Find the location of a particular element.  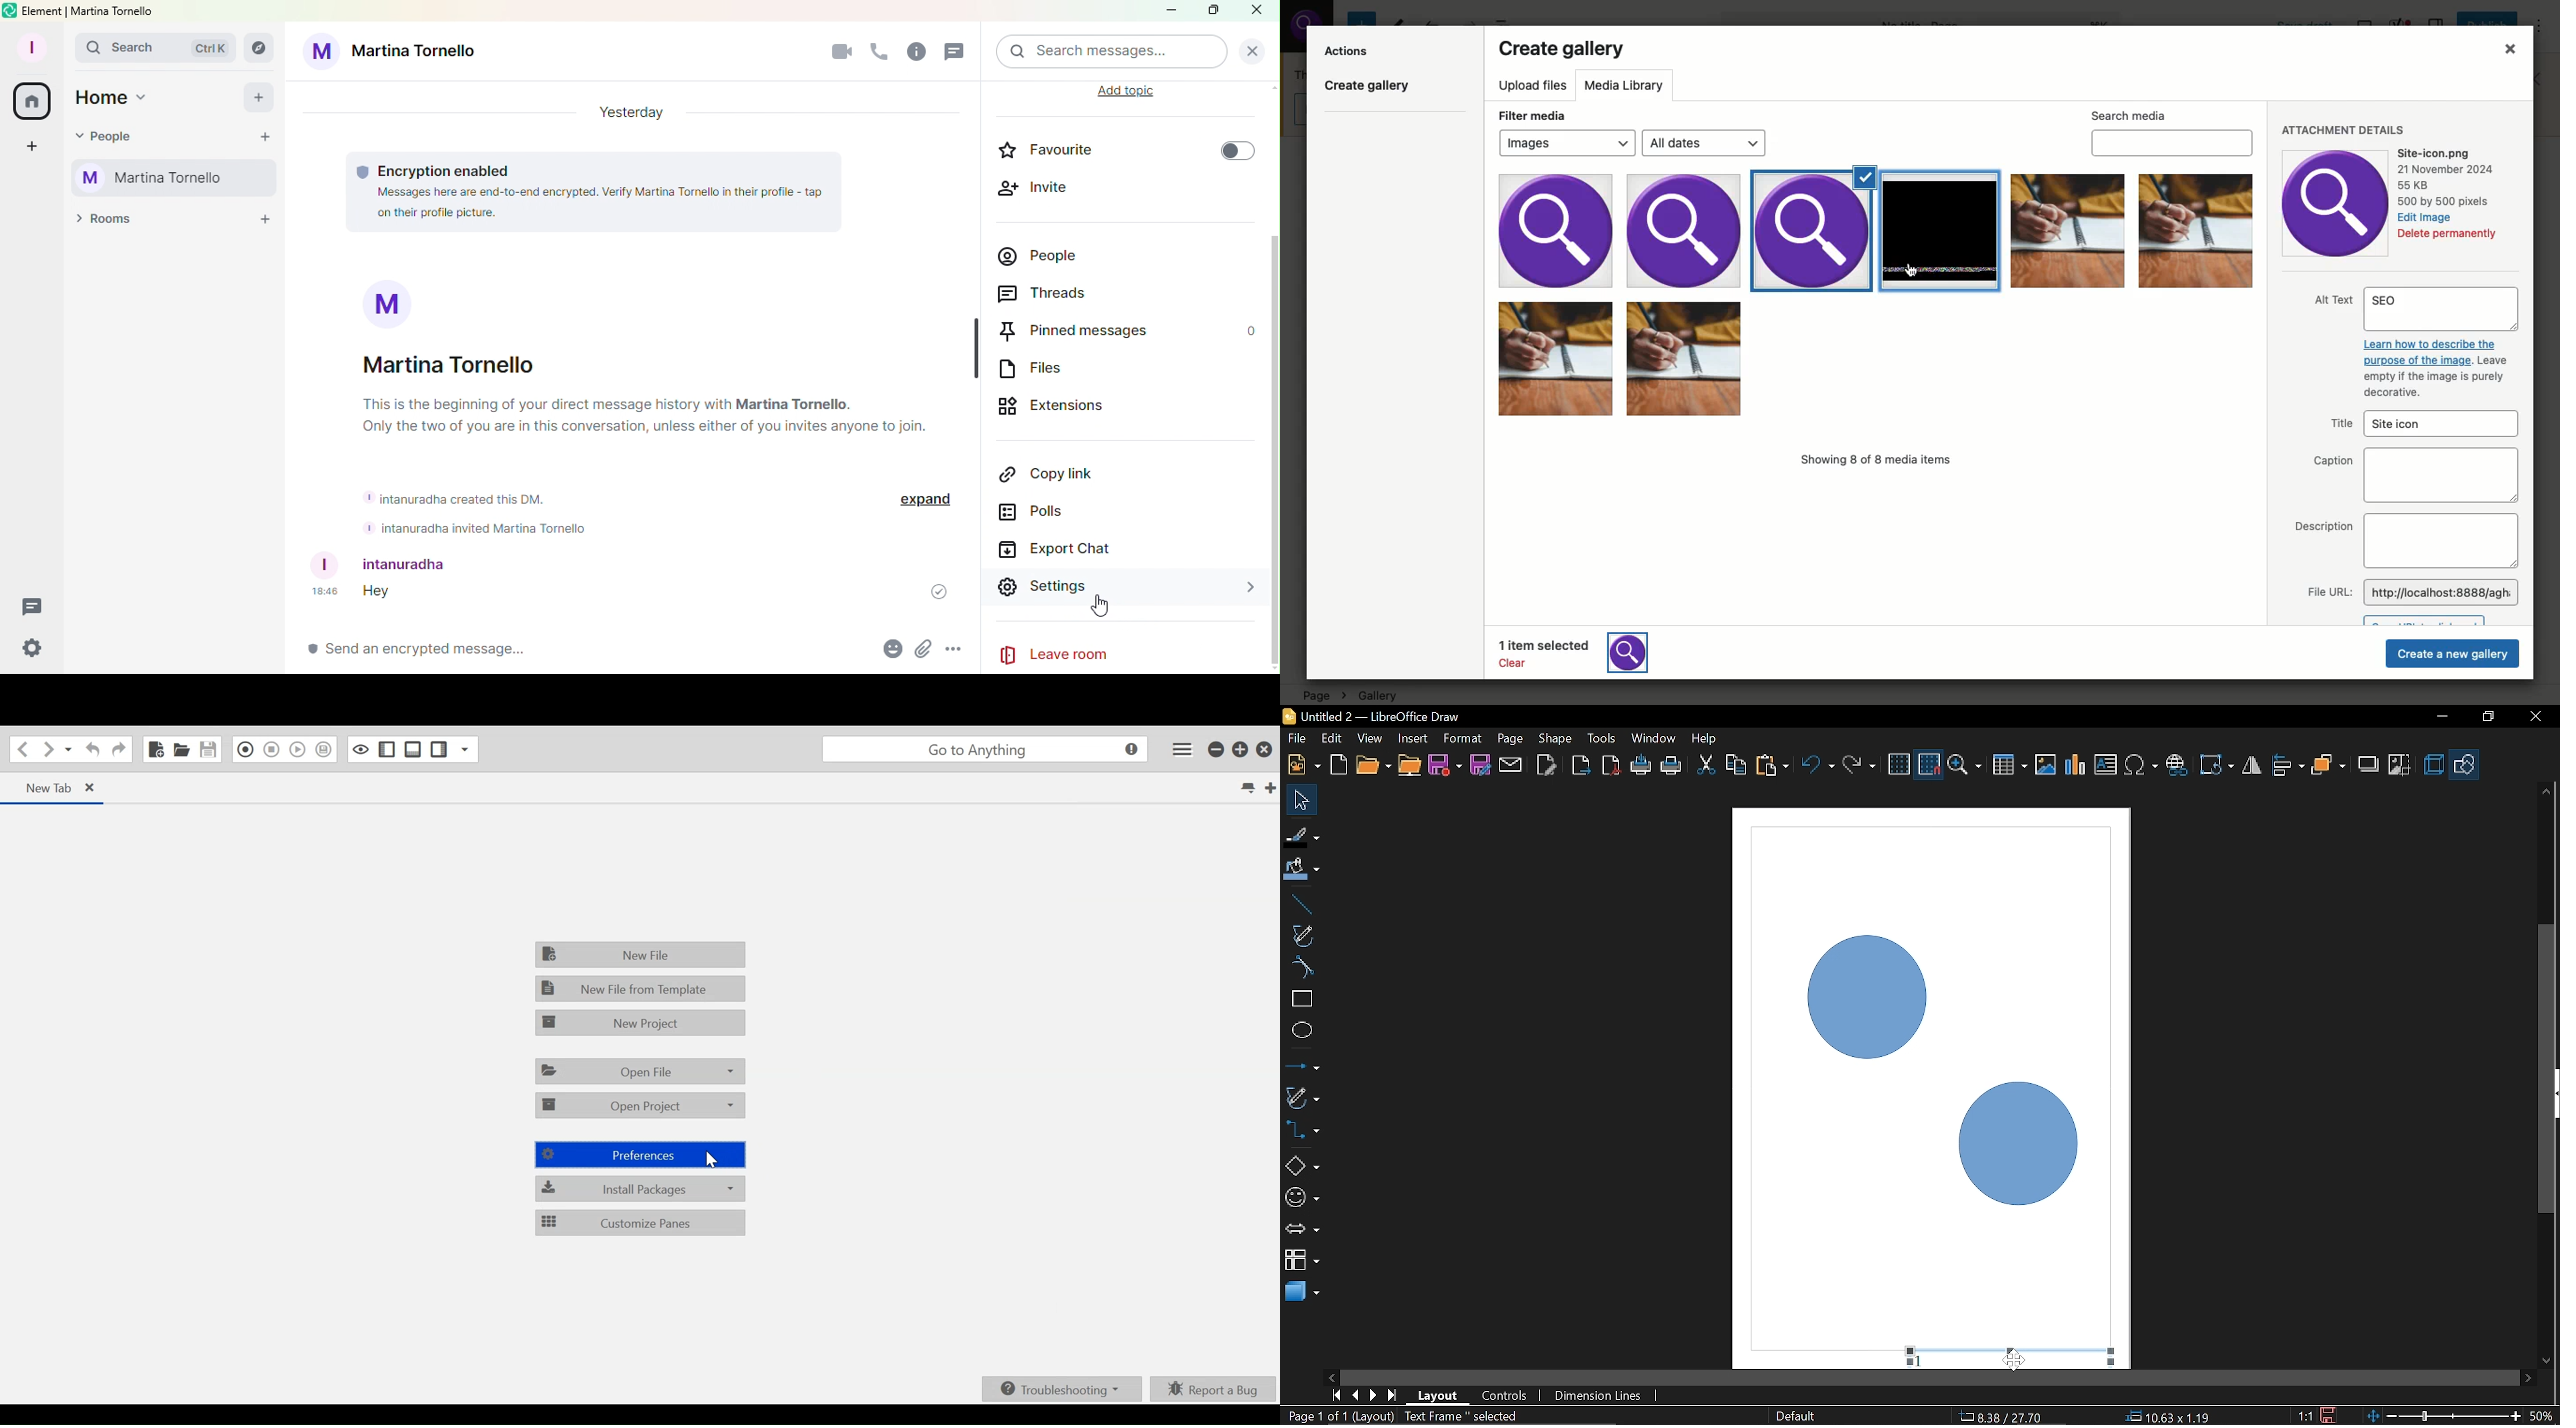

Tools is located at coordinates (1602, 737).